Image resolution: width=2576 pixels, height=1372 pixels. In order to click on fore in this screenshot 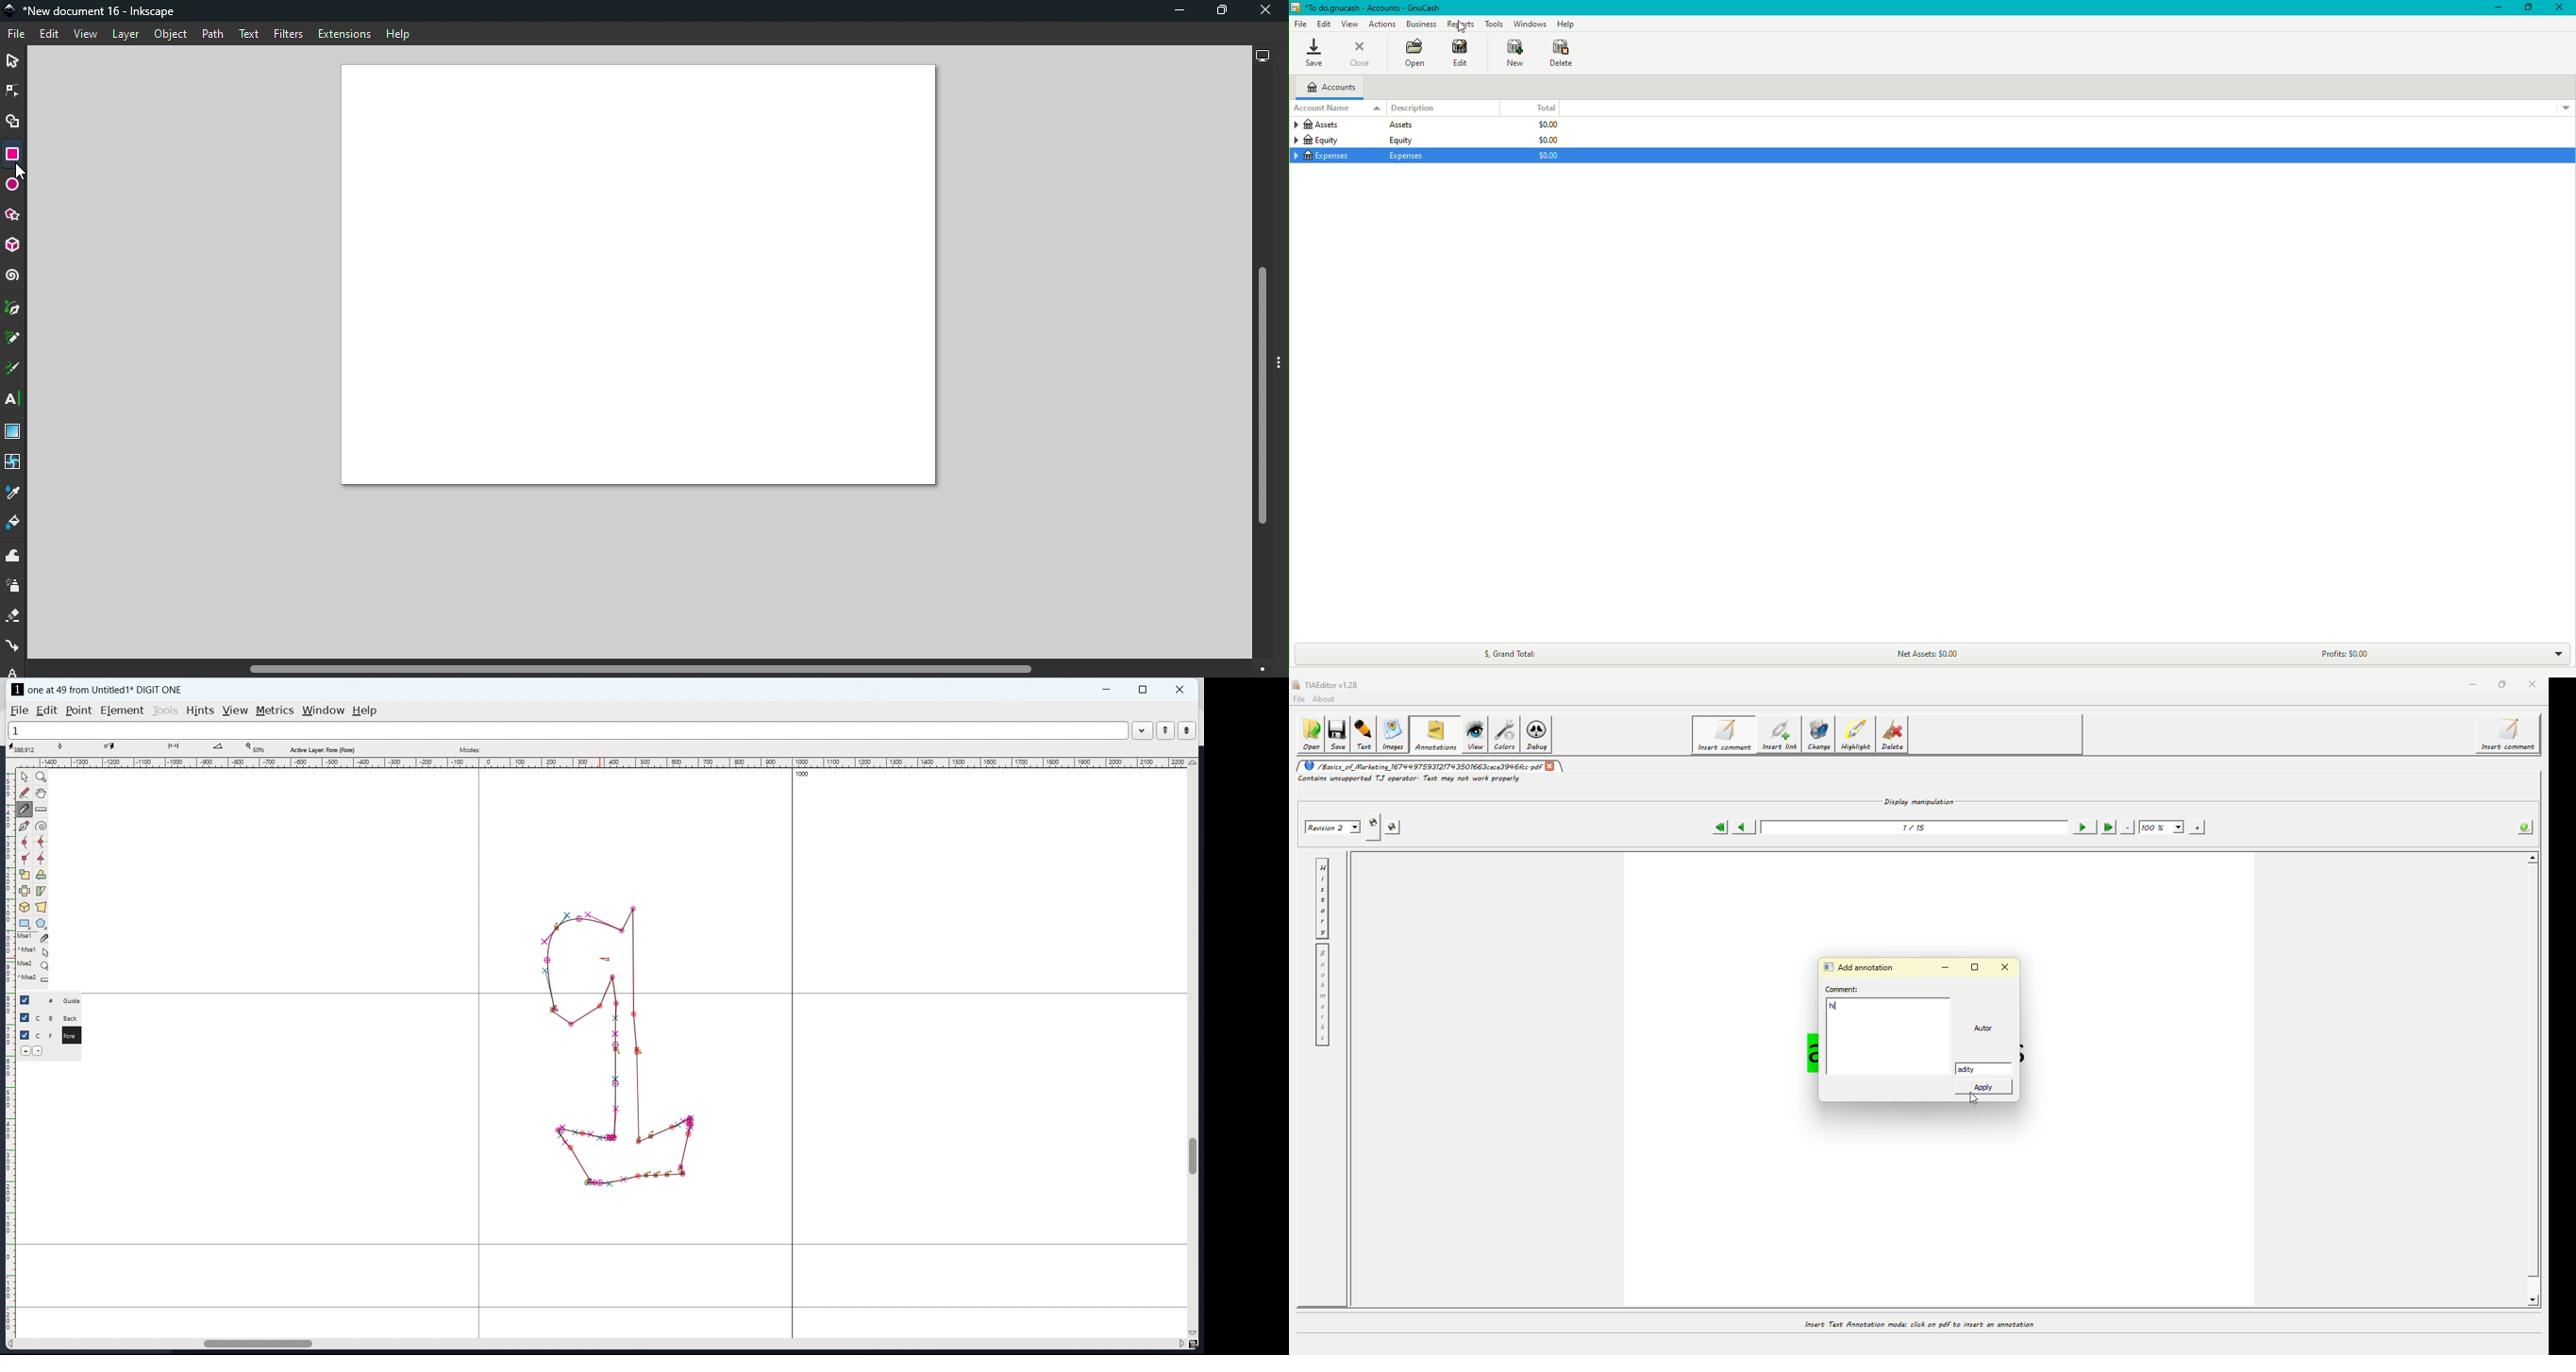, I will do `click(73, 1038)`.